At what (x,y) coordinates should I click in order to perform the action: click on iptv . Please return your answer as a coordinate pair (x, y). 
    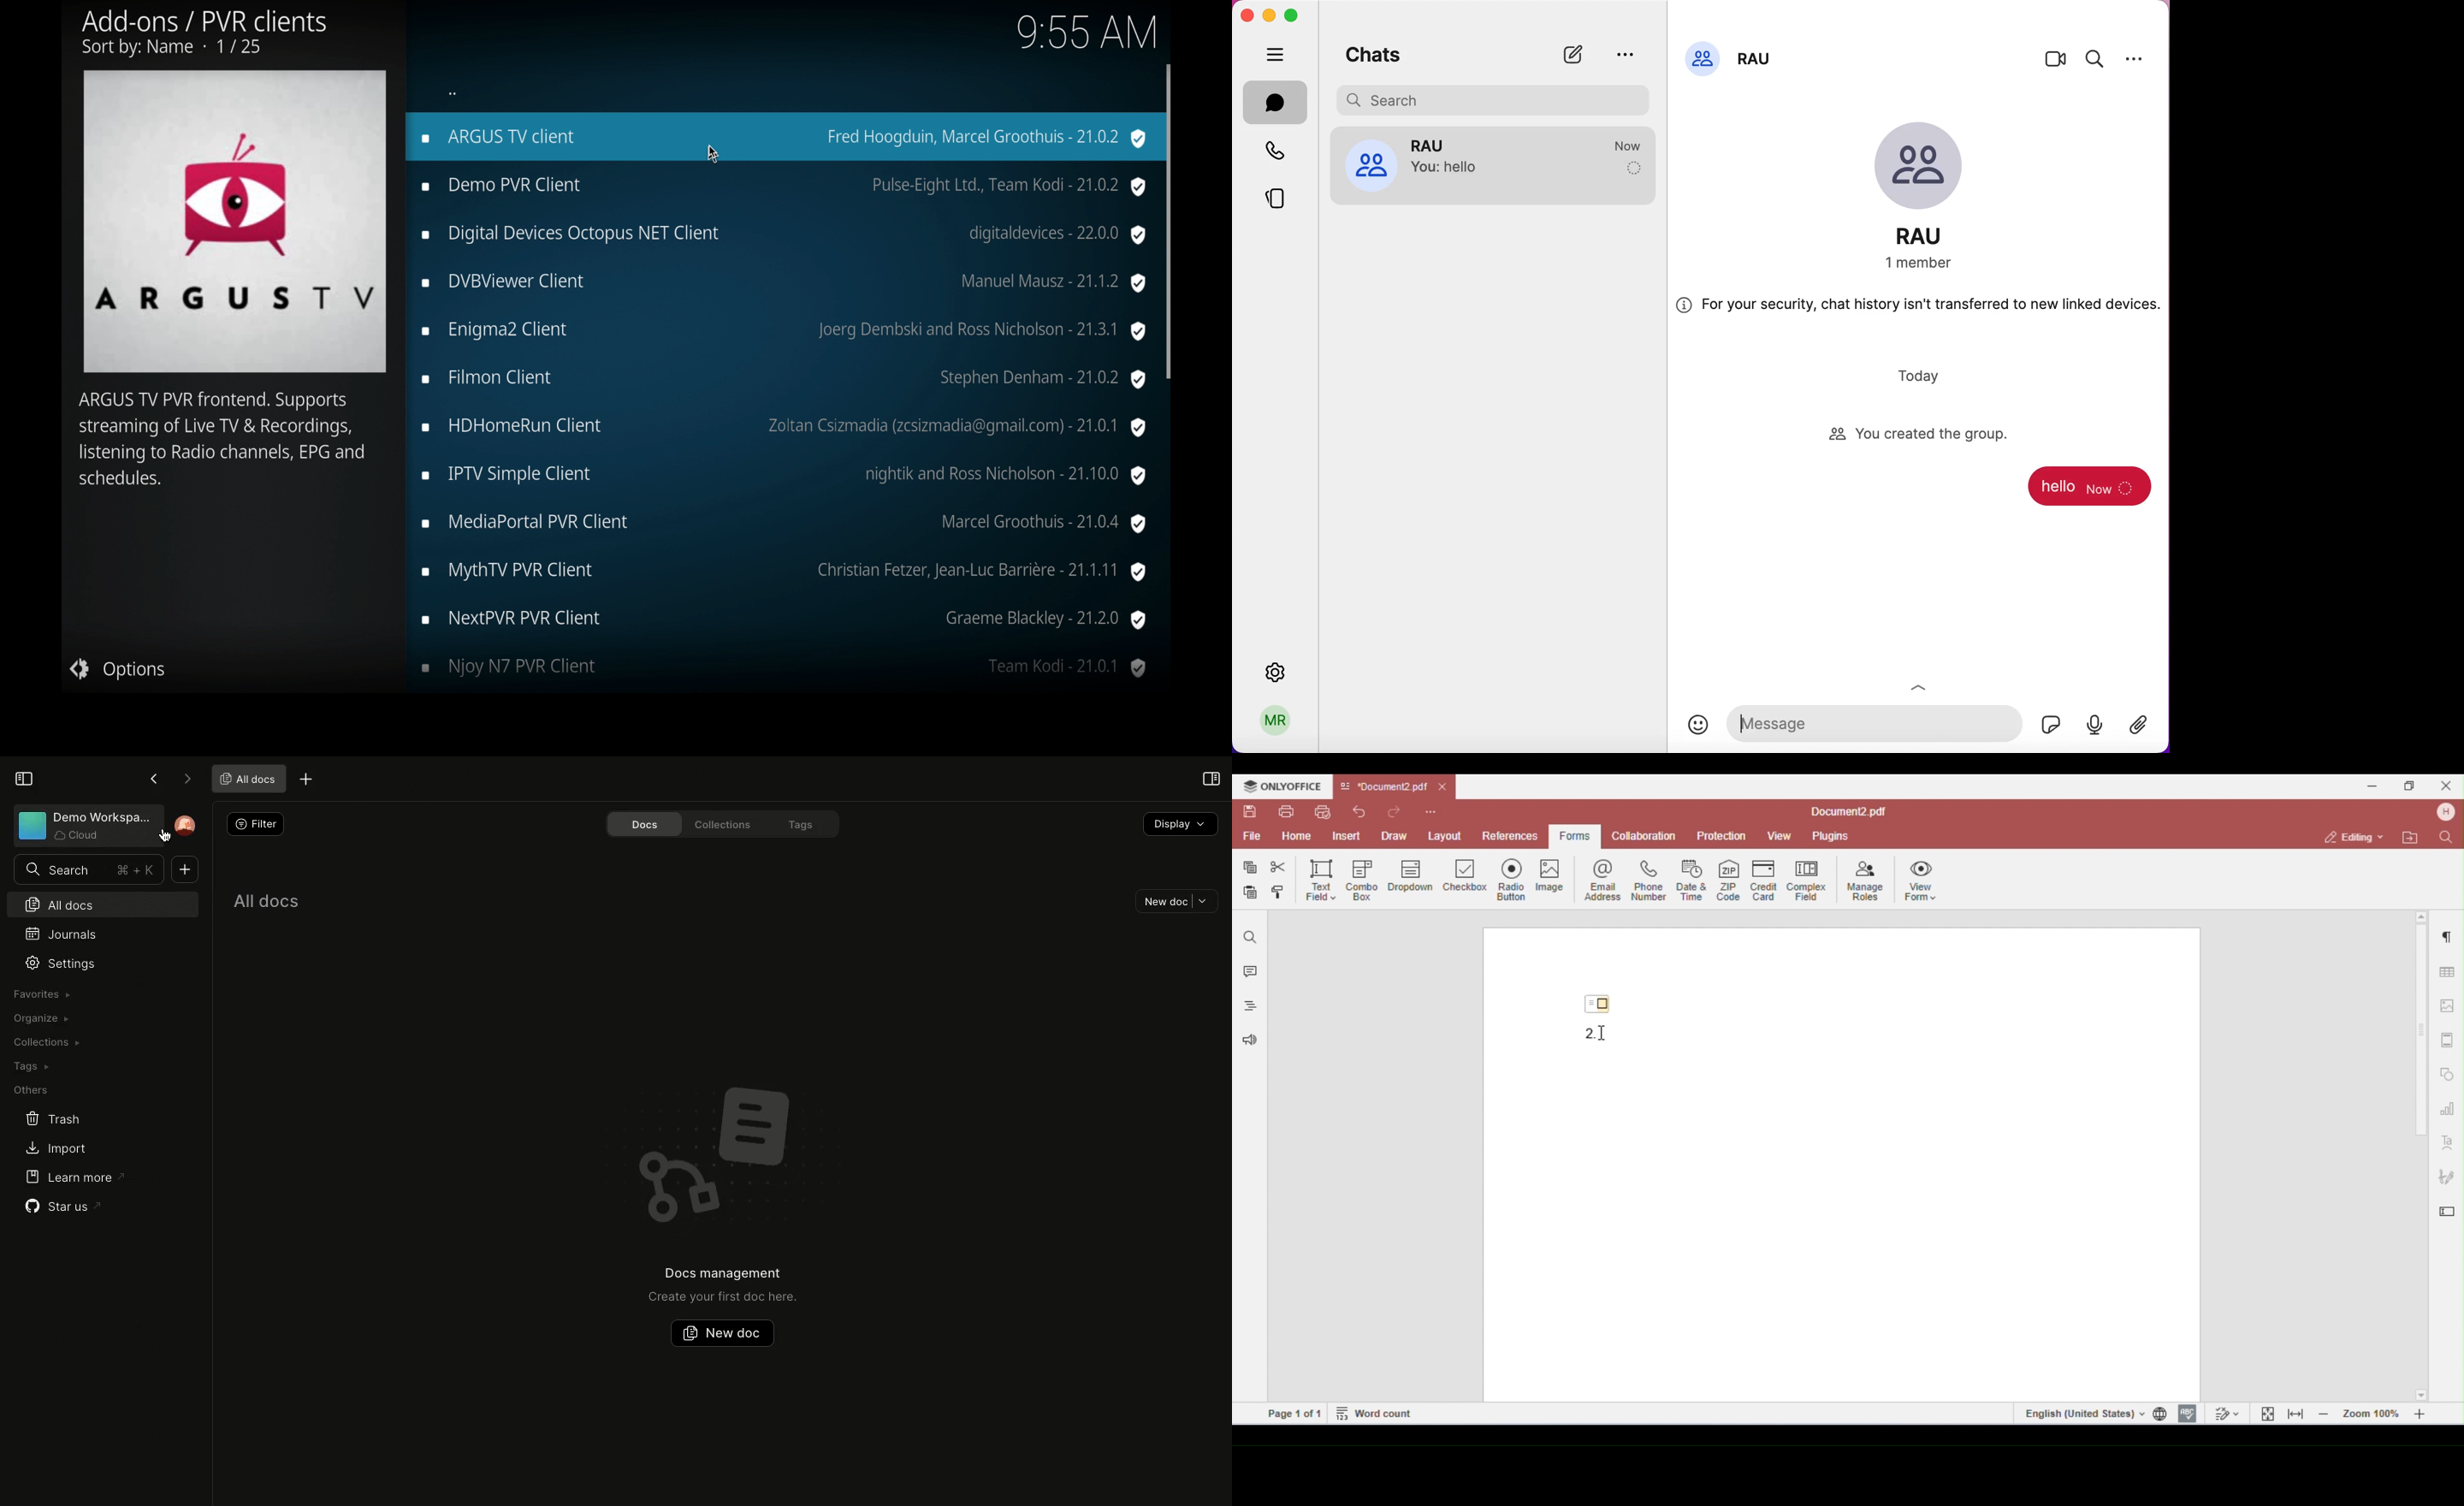
    Looking at the image, I should click on (785, 476).